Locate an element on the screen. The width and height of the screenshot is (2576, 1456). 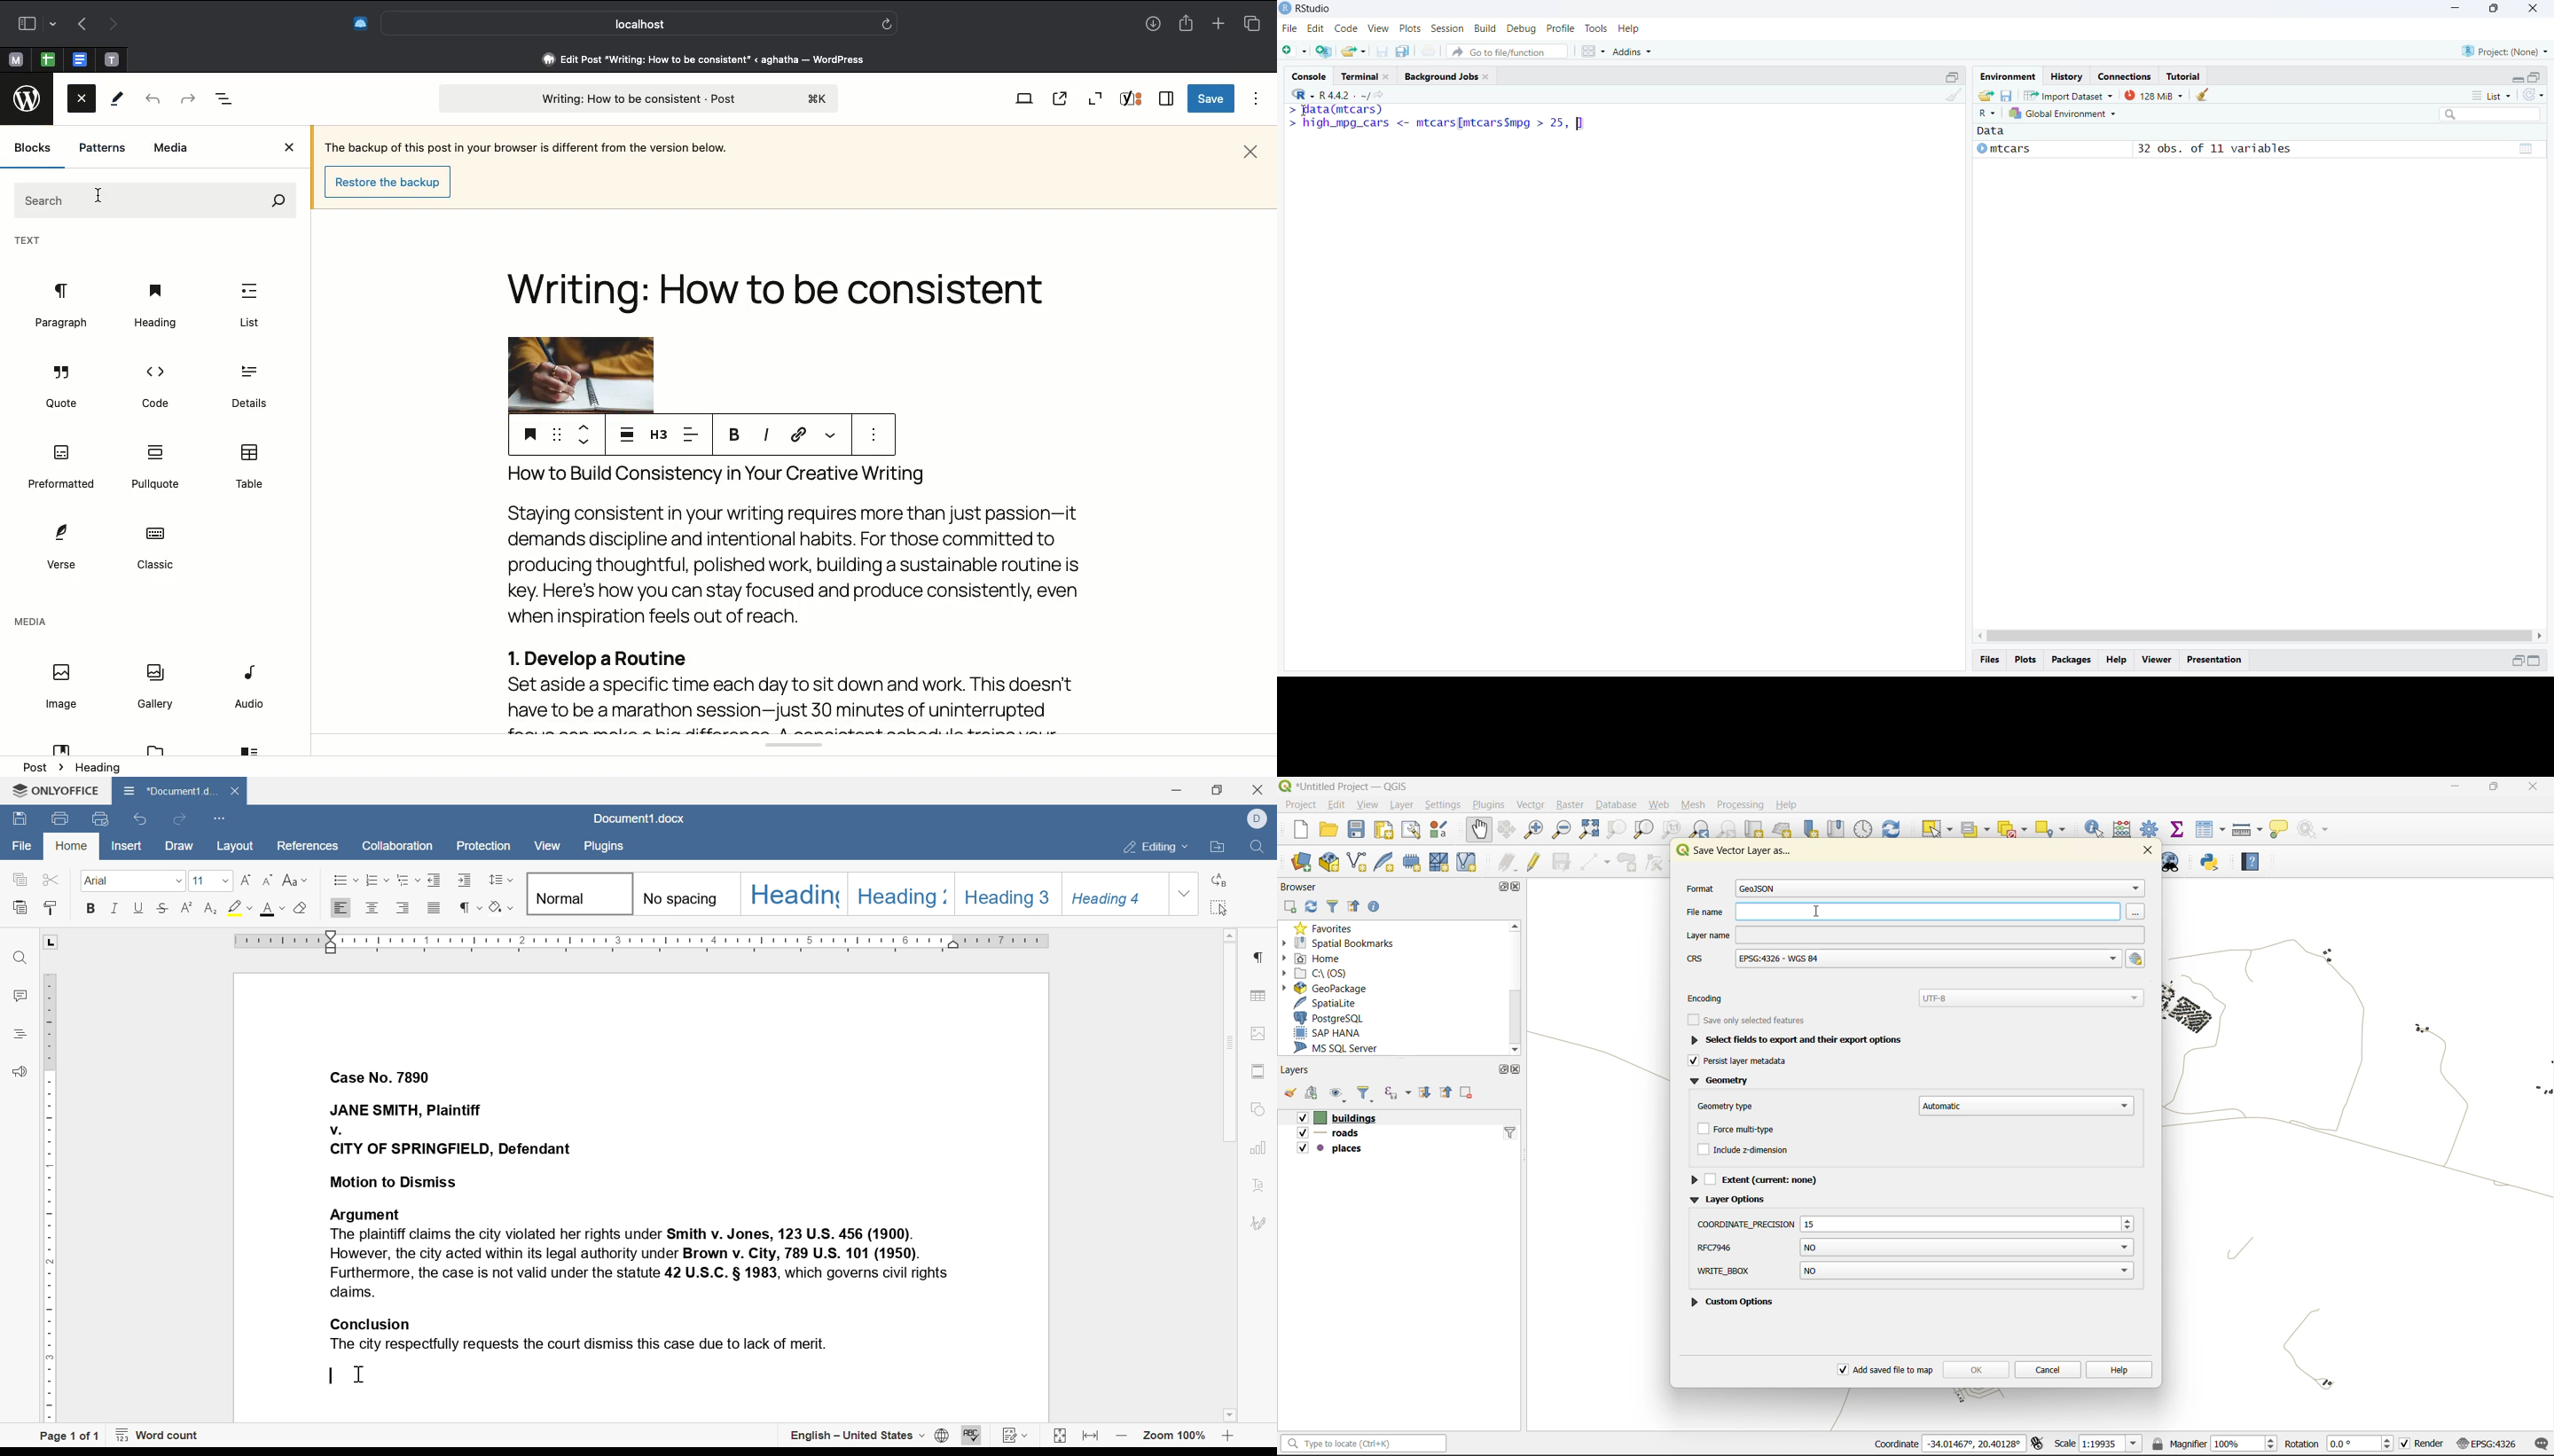
Post is located at coordinates (635, 98).